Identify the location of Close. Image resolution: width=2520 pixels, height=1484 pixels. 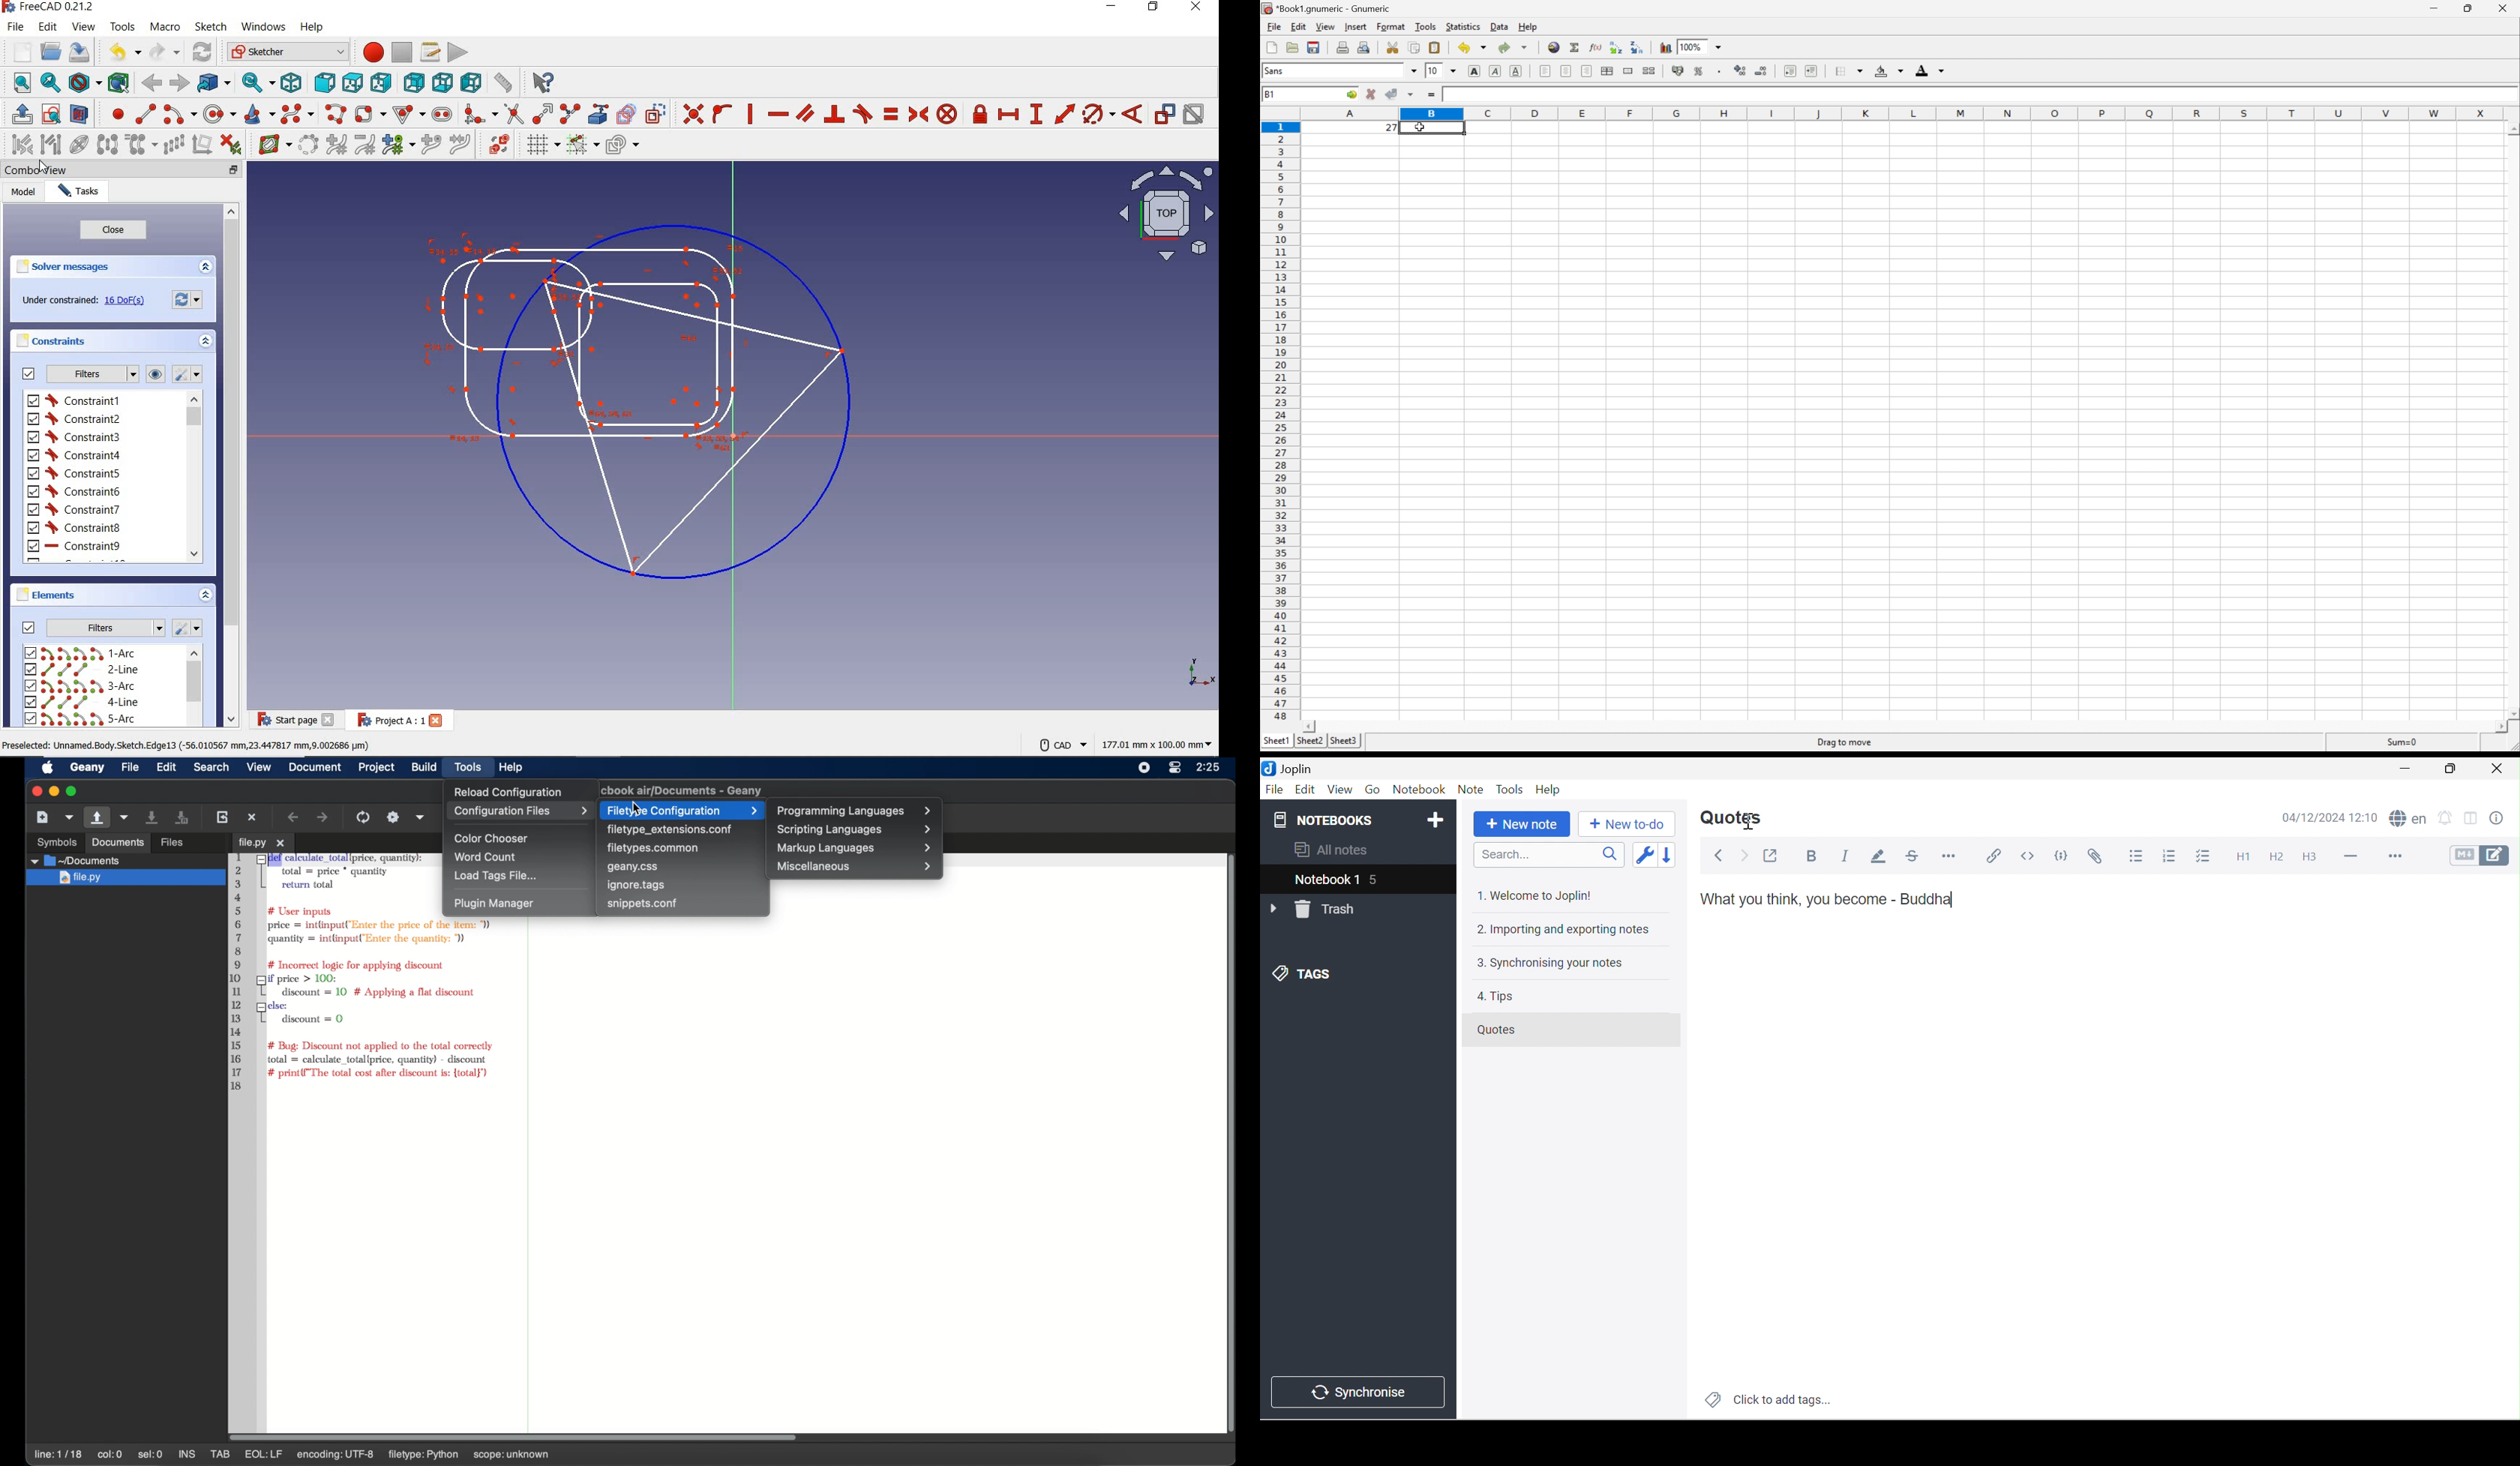
(2499, 770).